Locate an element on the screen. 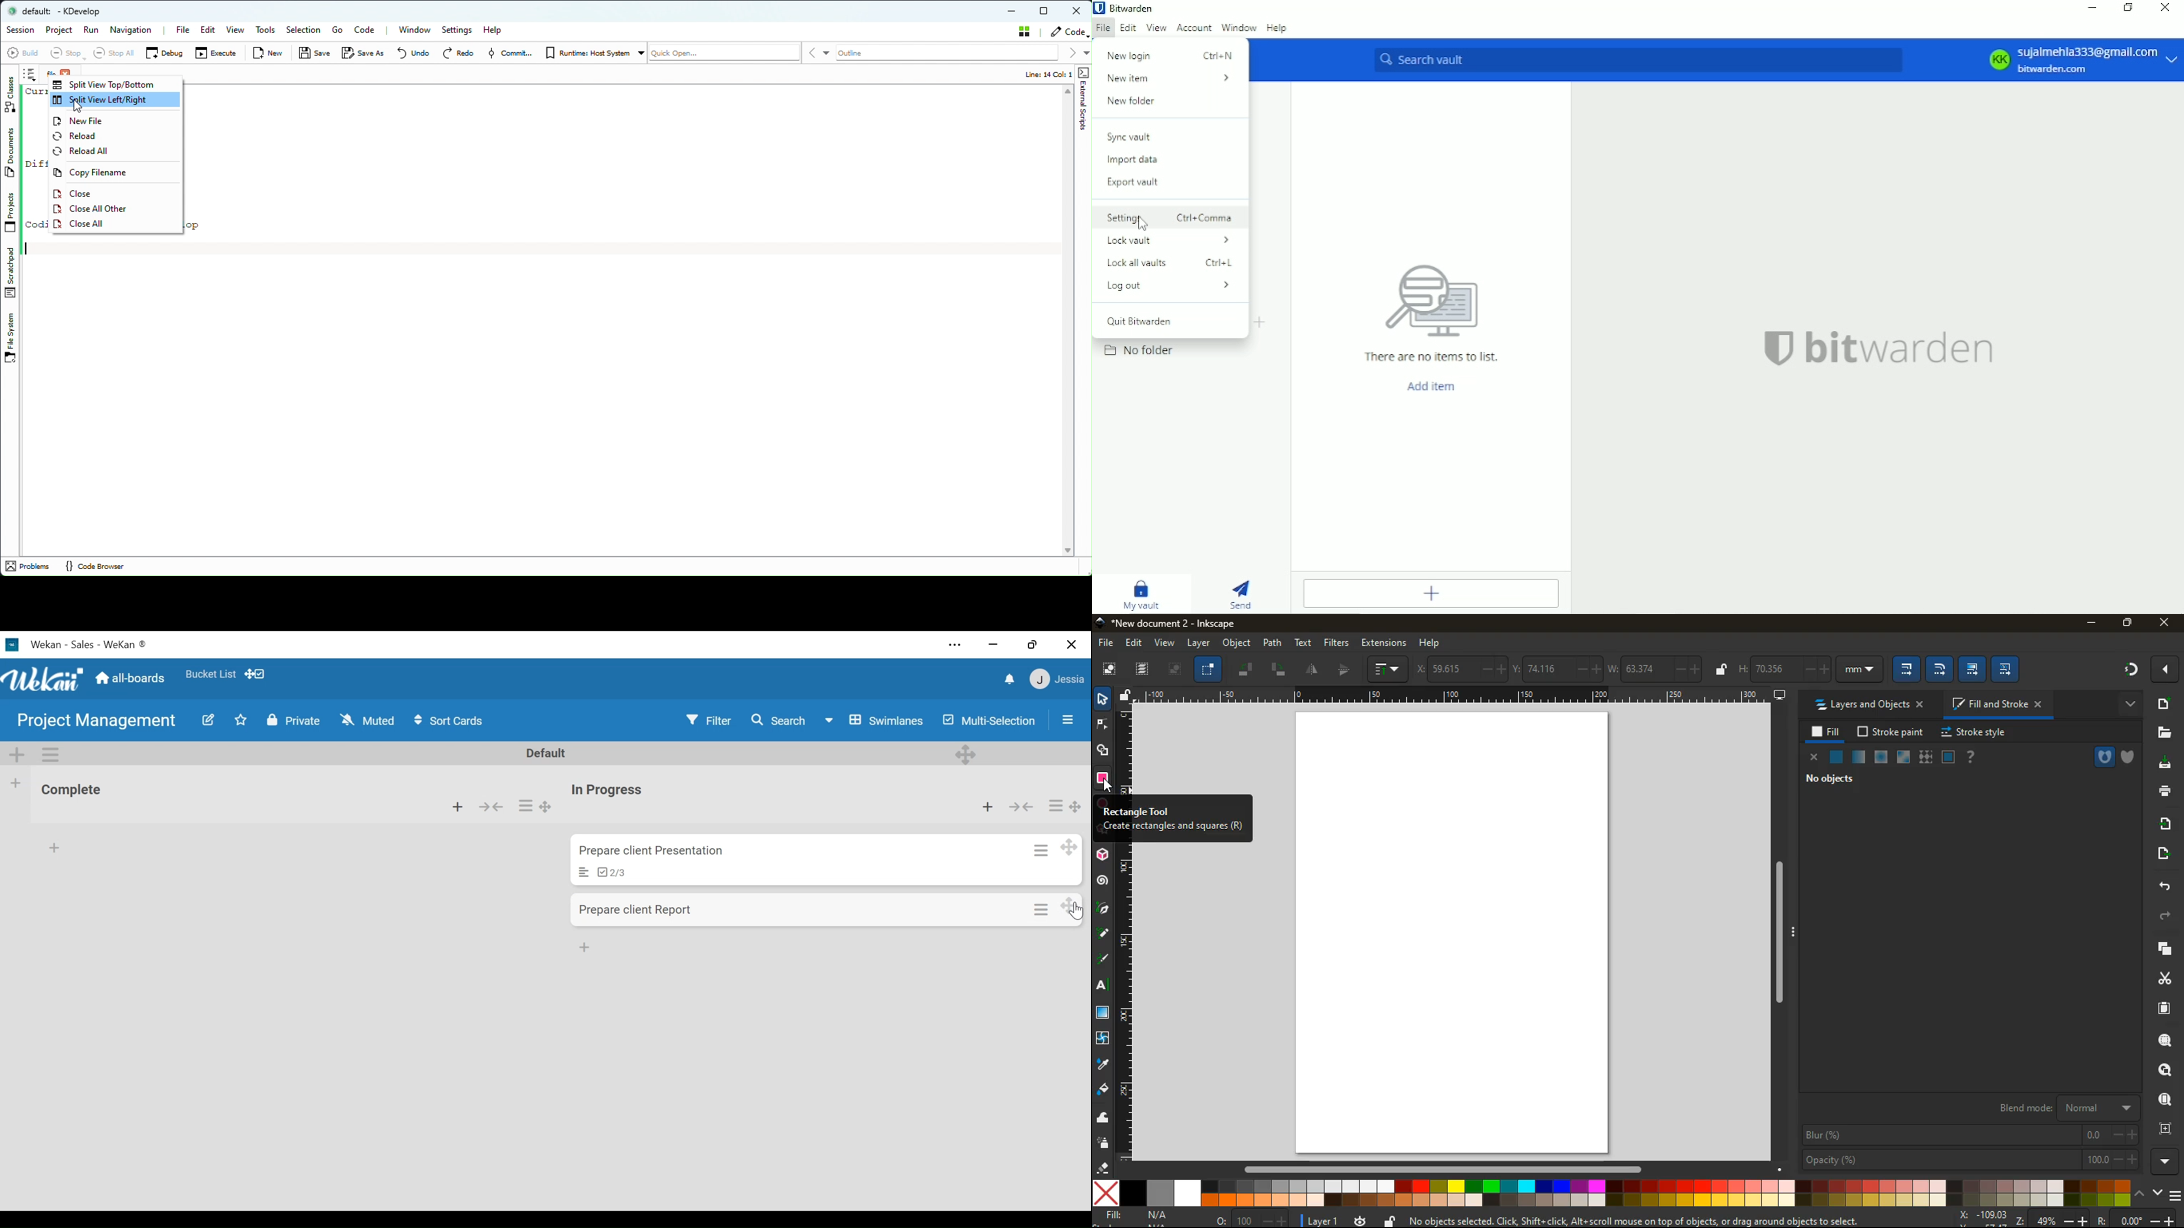 The height and width of the screenshot is (1232, 2184). Info is located at coordinates (1025, 74).